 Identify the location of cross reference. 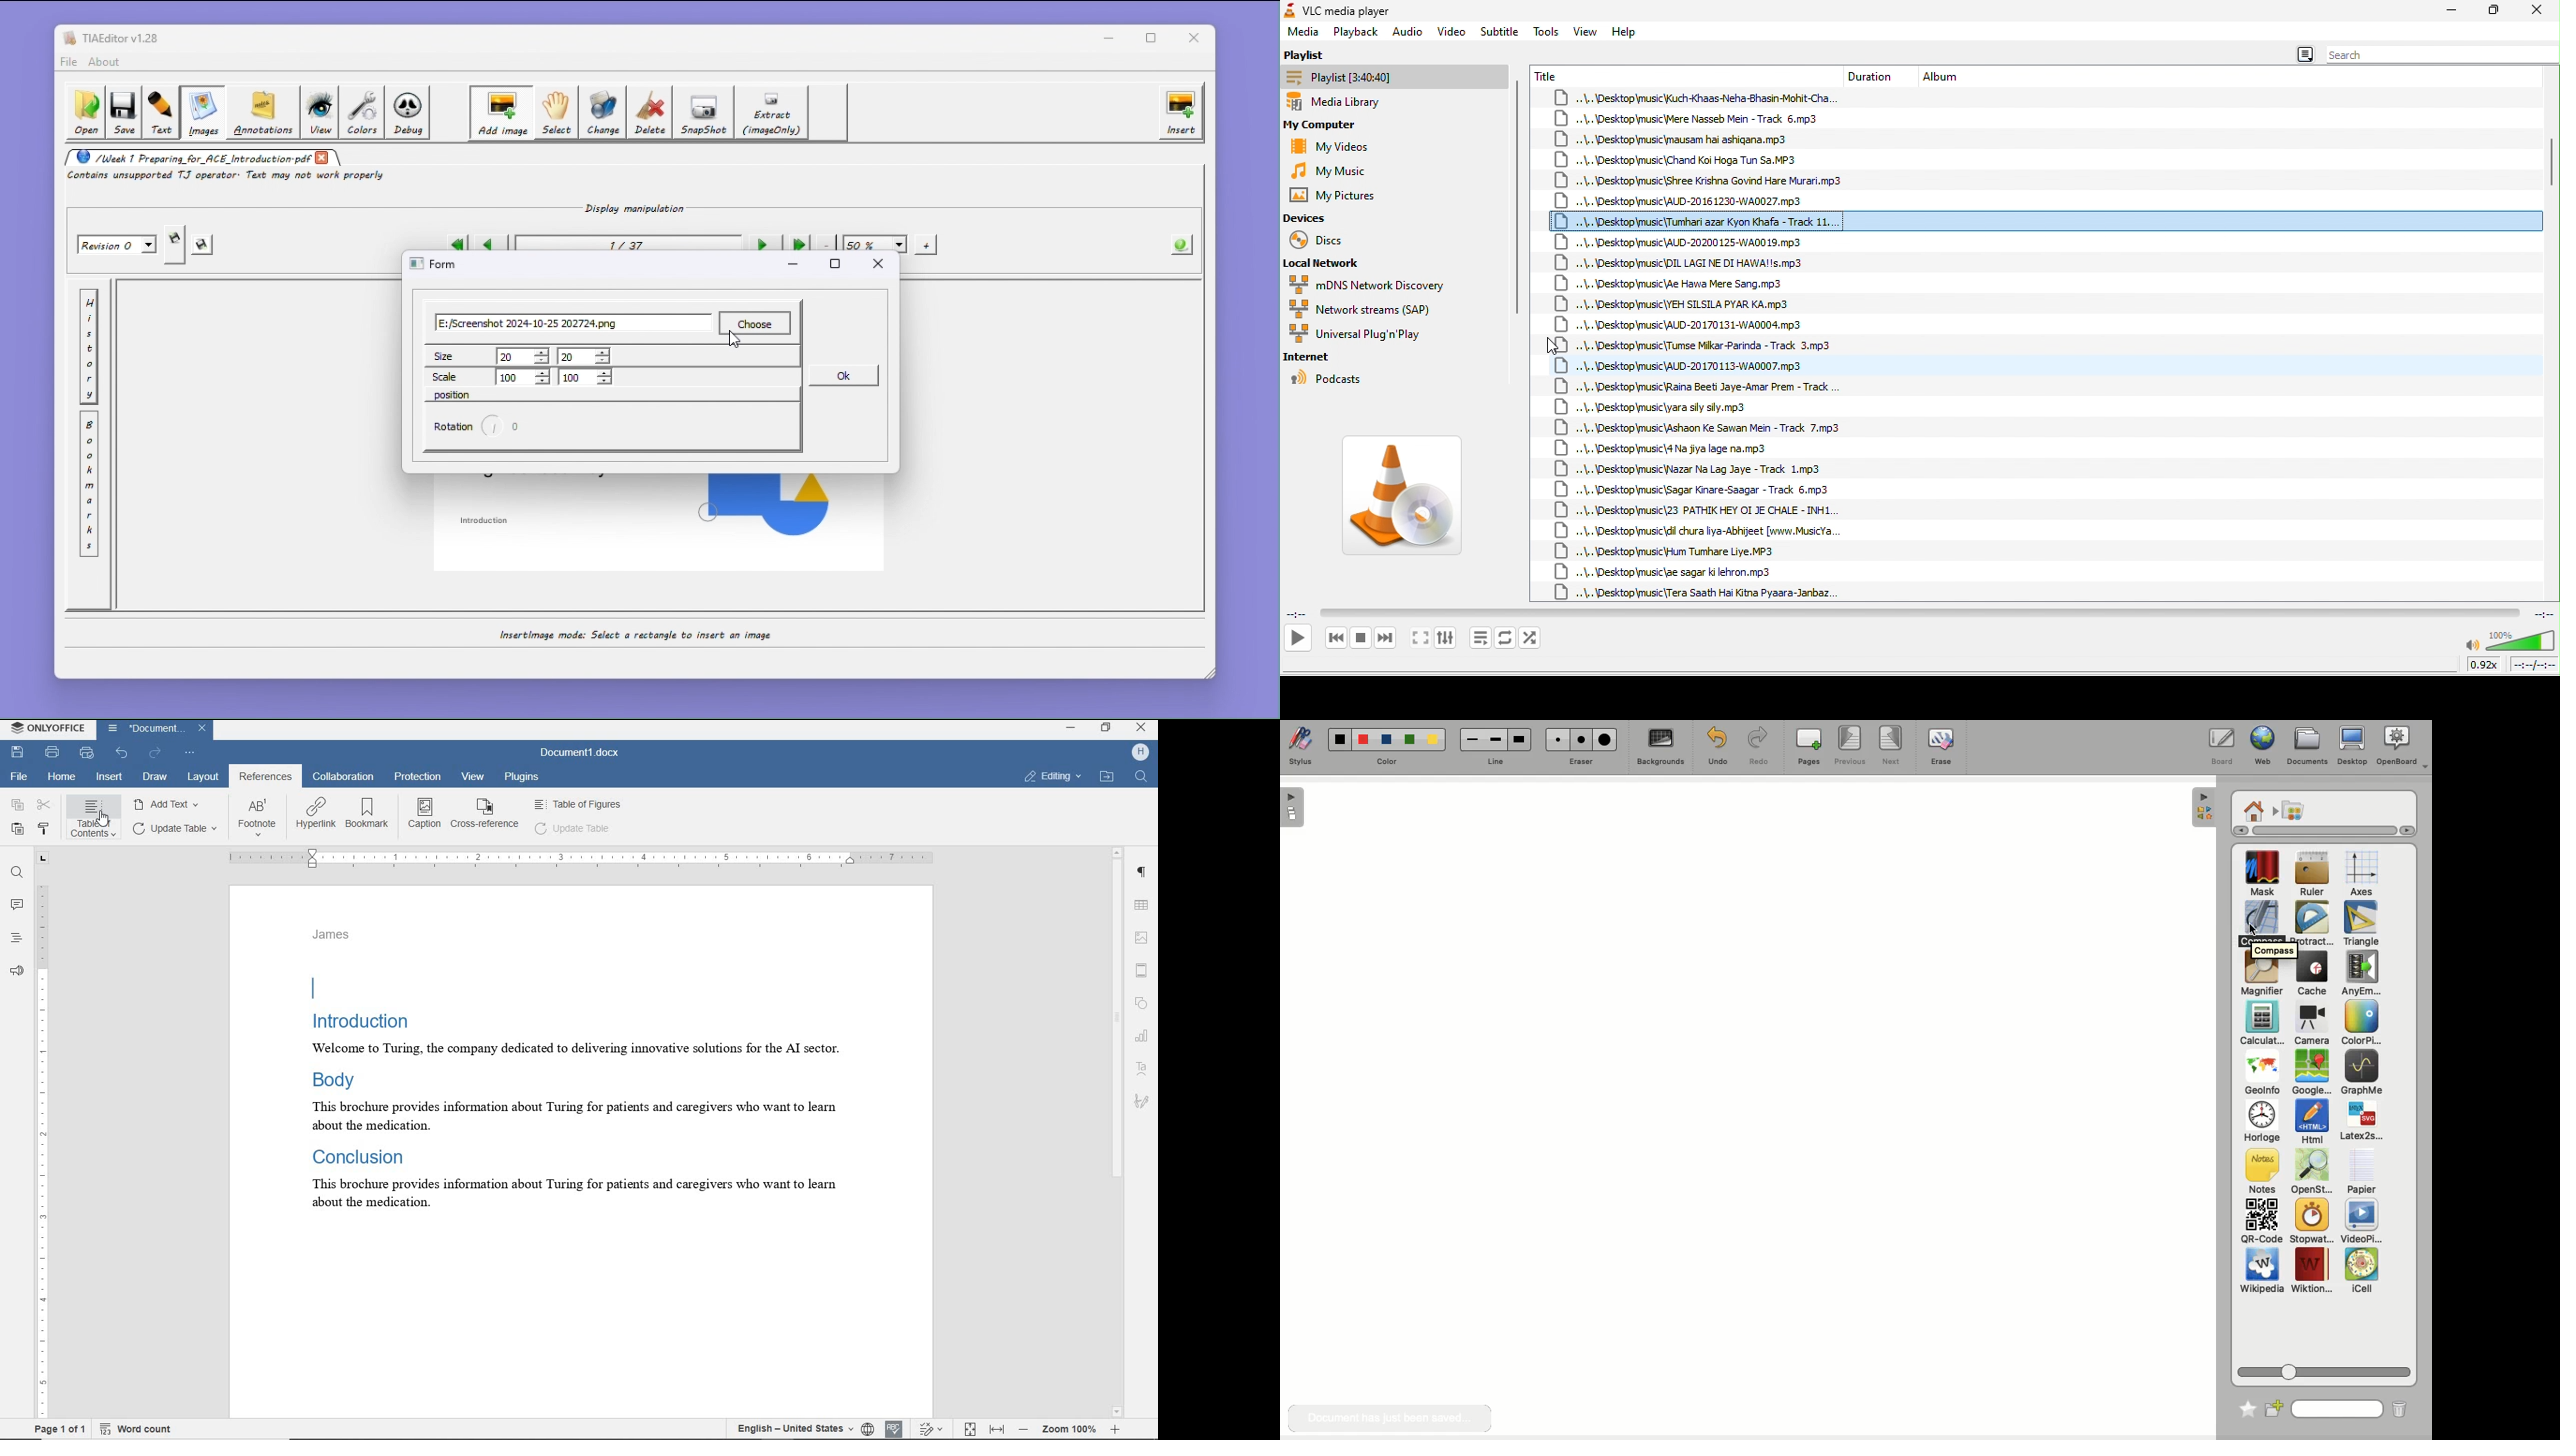
(486, 817).